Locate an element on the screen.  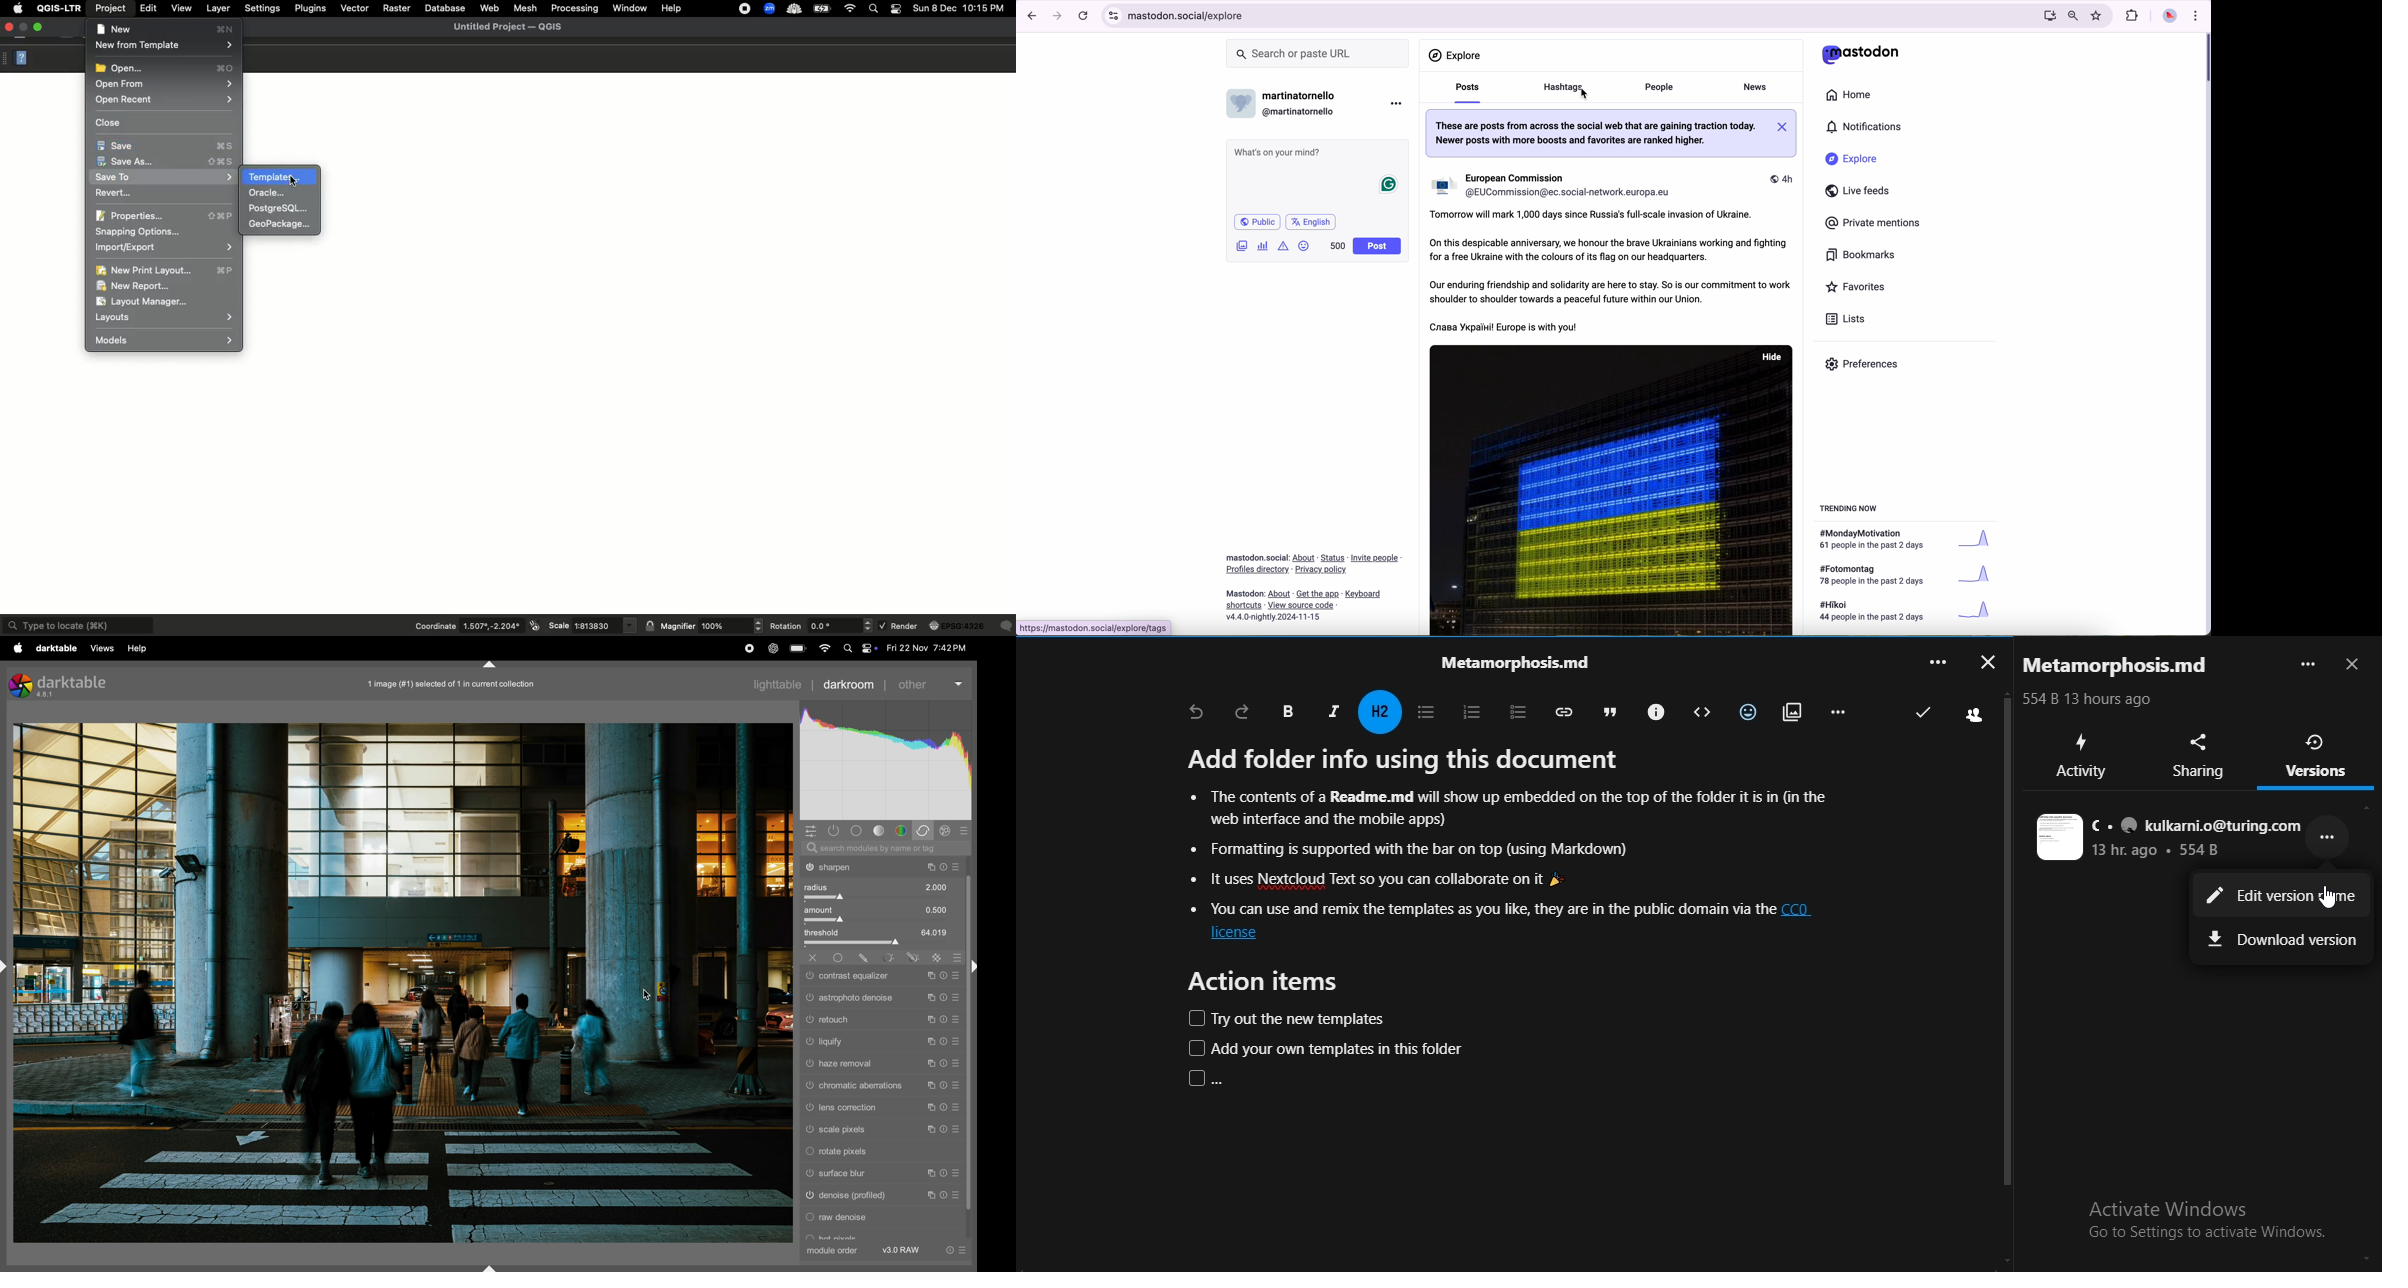
v 3 raw is located at coordinates (904, 1250).